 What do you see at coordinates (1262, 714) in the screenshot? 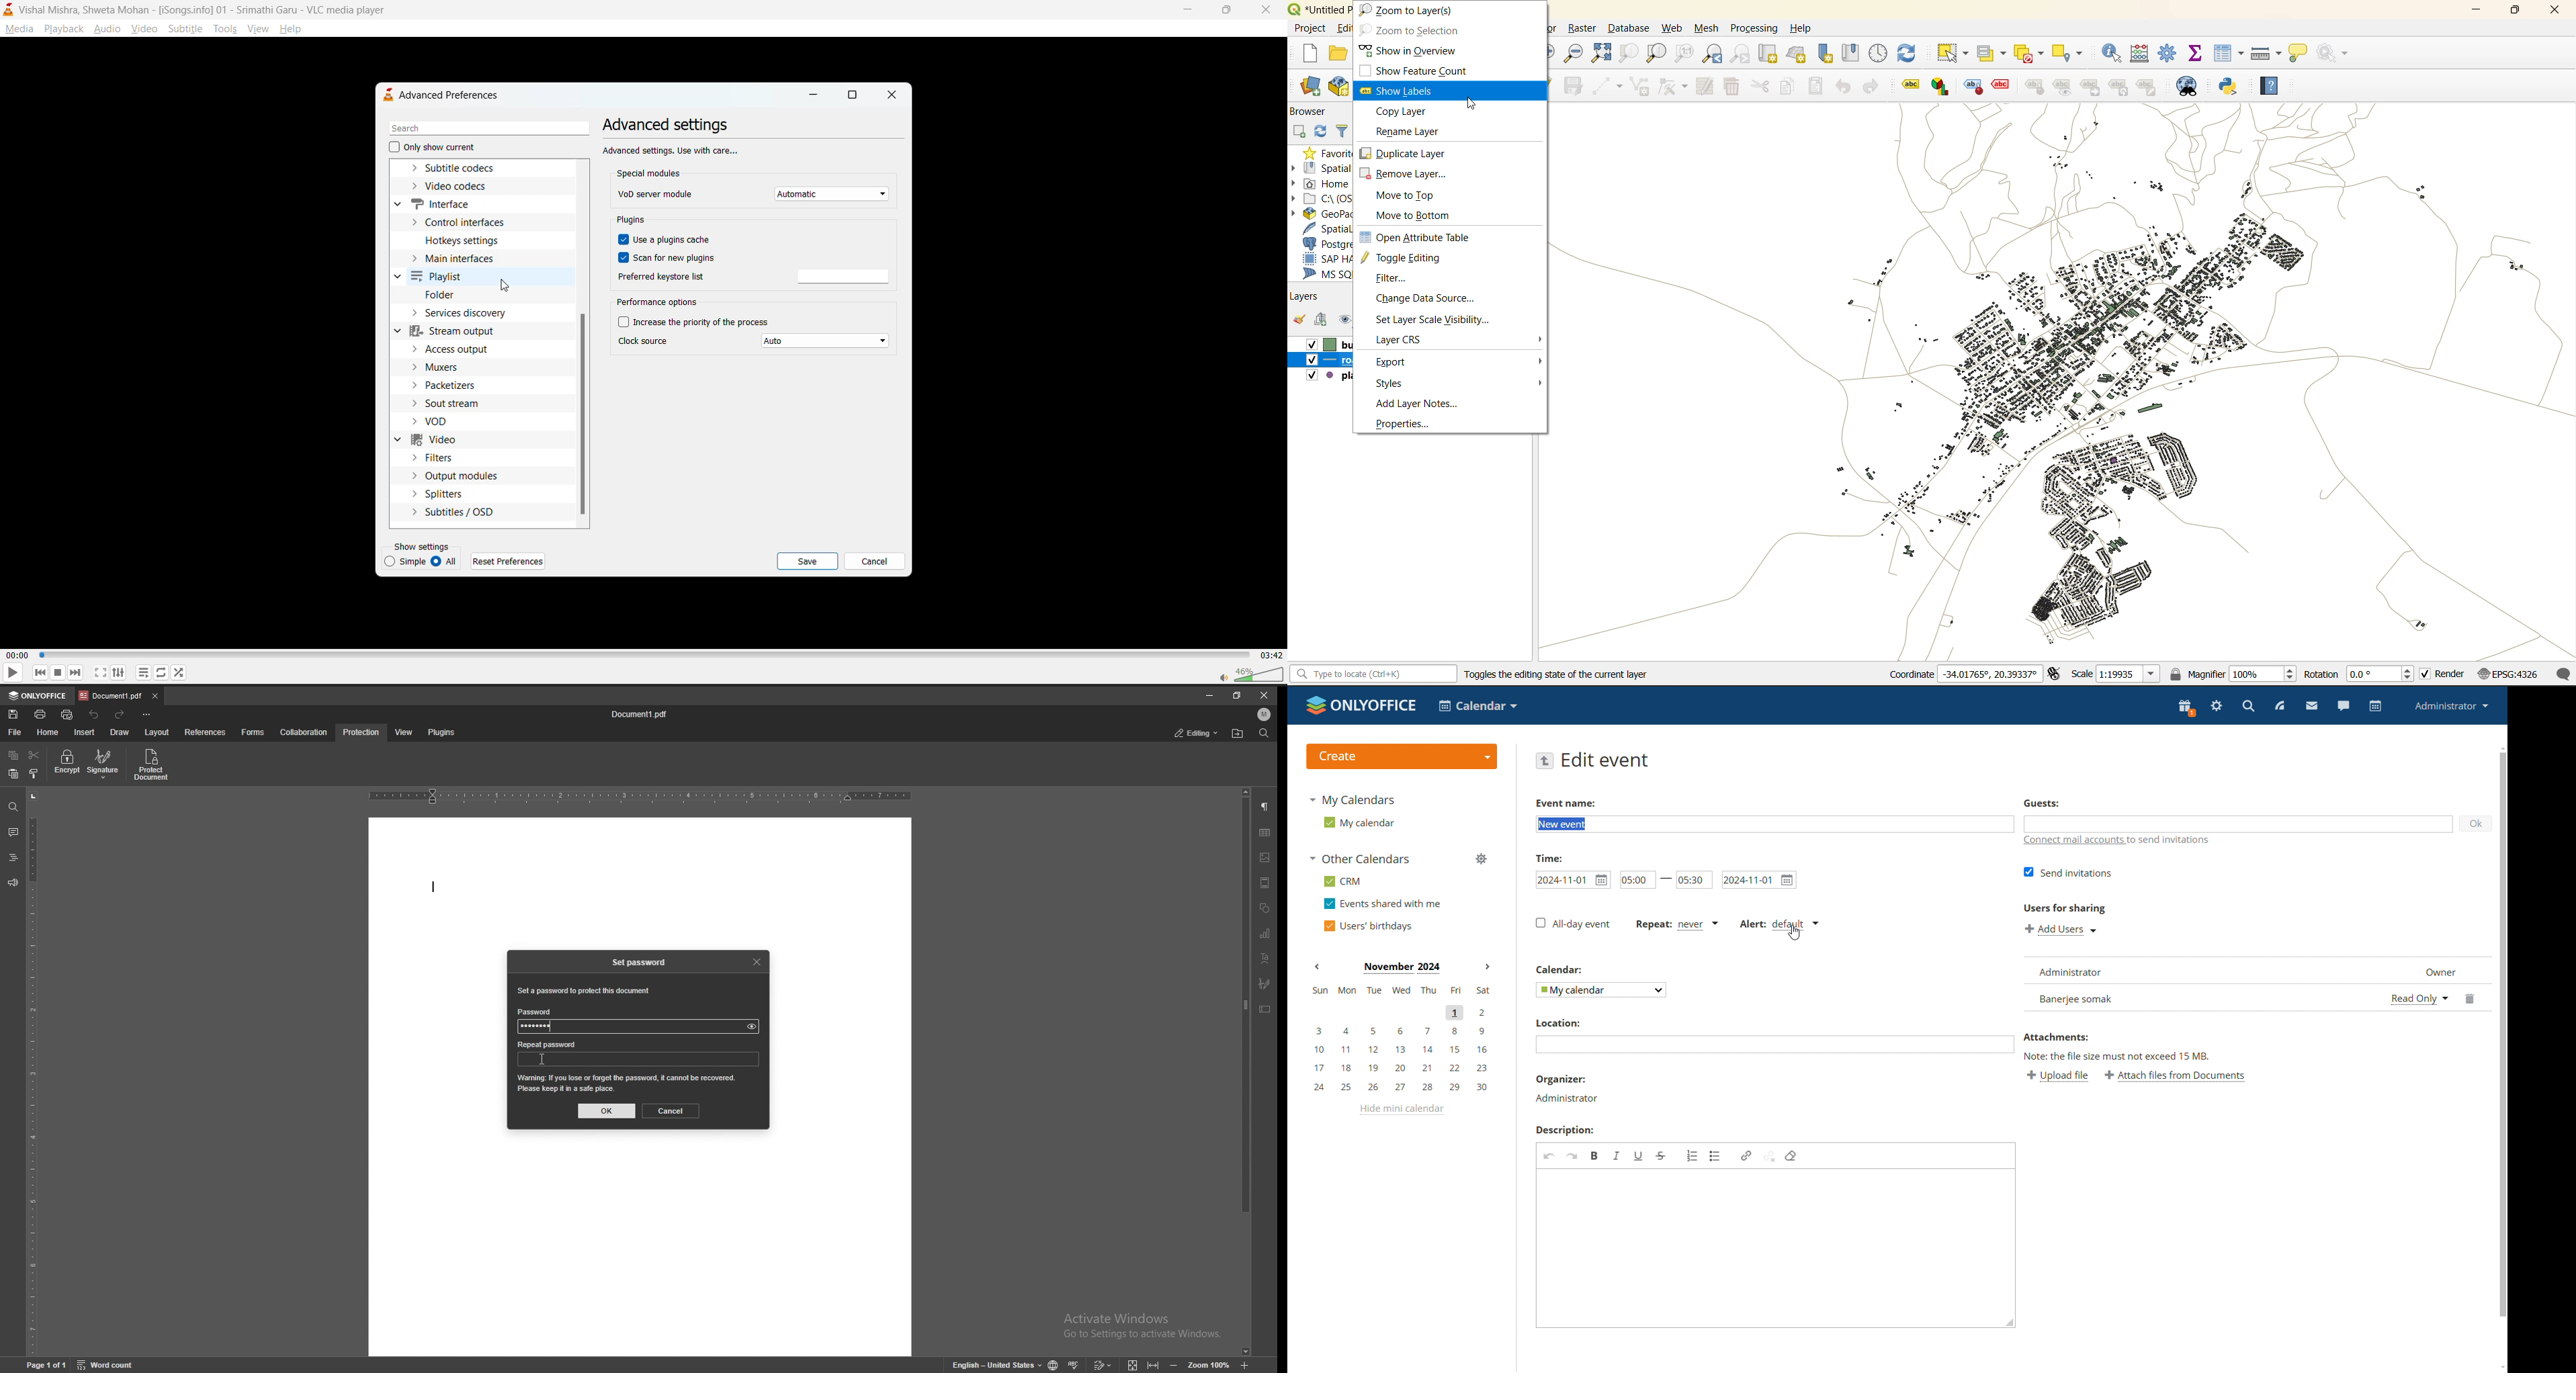
I see `profile` at bounding box center [1262, 714].